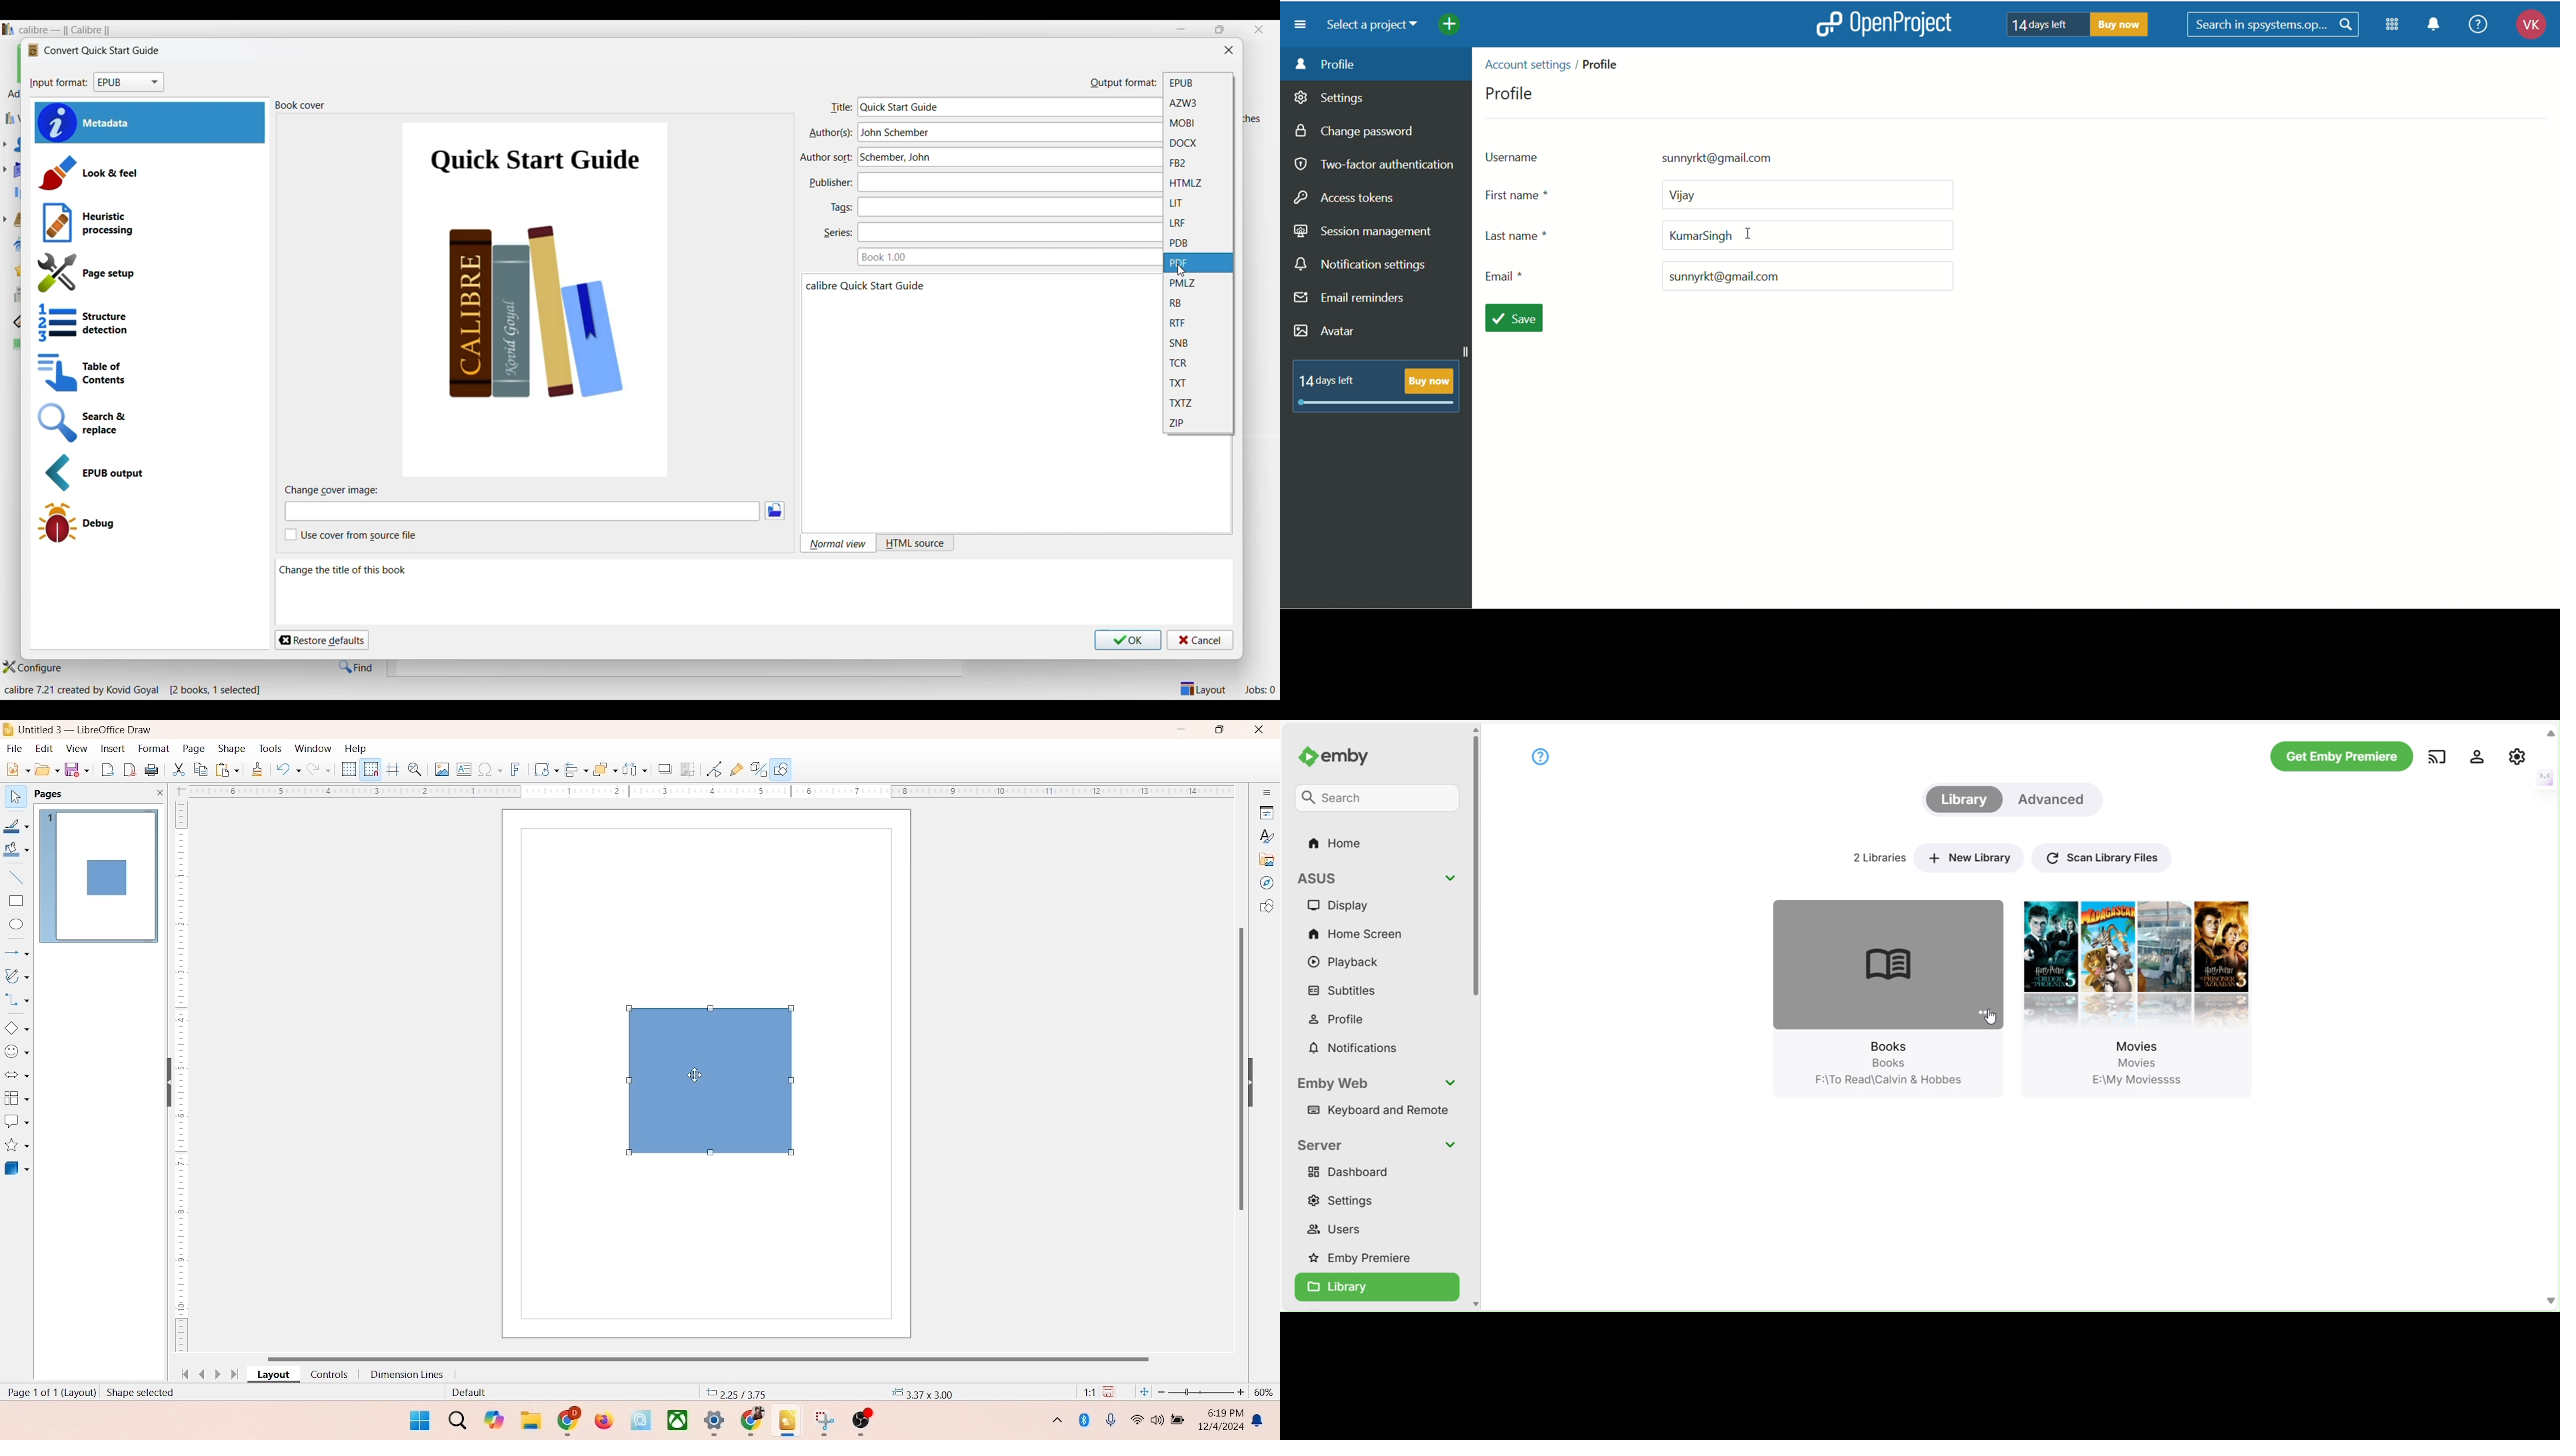  I want to click on insert line, so click(16, 877).